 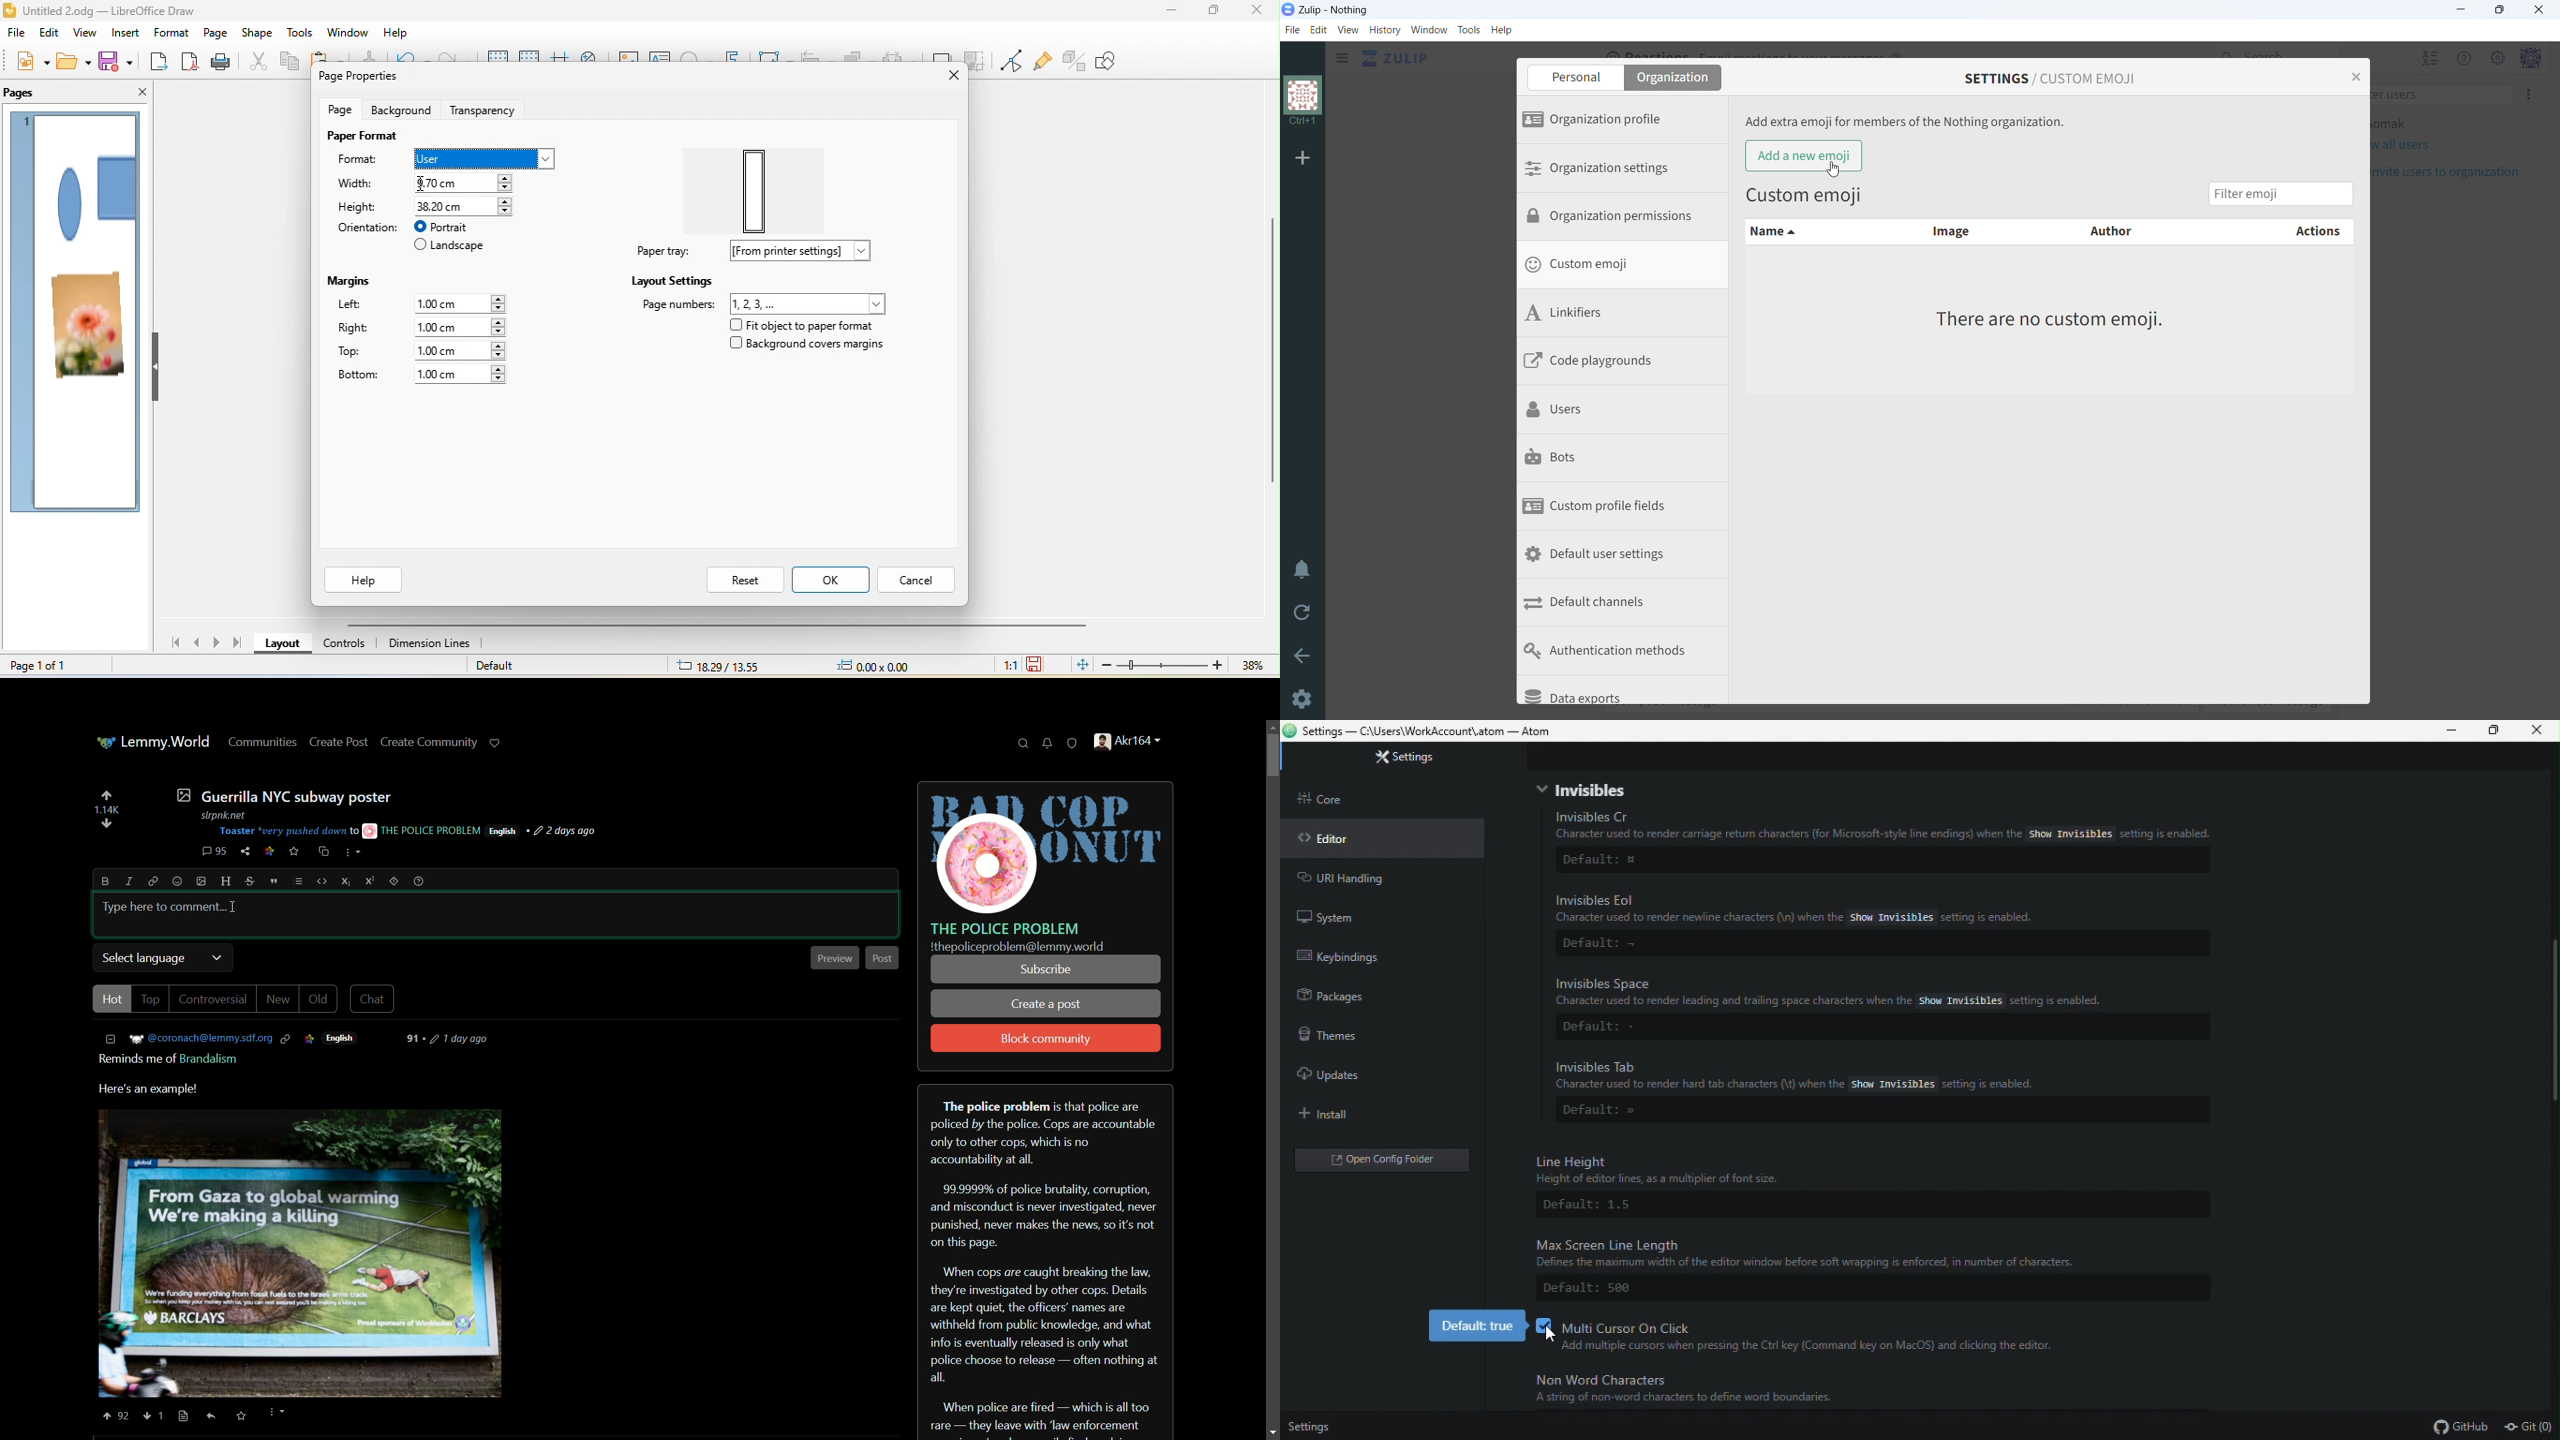 What do you see at coordinates (1301, 655) in the screenshot?
I see `go back` at bounding box center [1301, 655].